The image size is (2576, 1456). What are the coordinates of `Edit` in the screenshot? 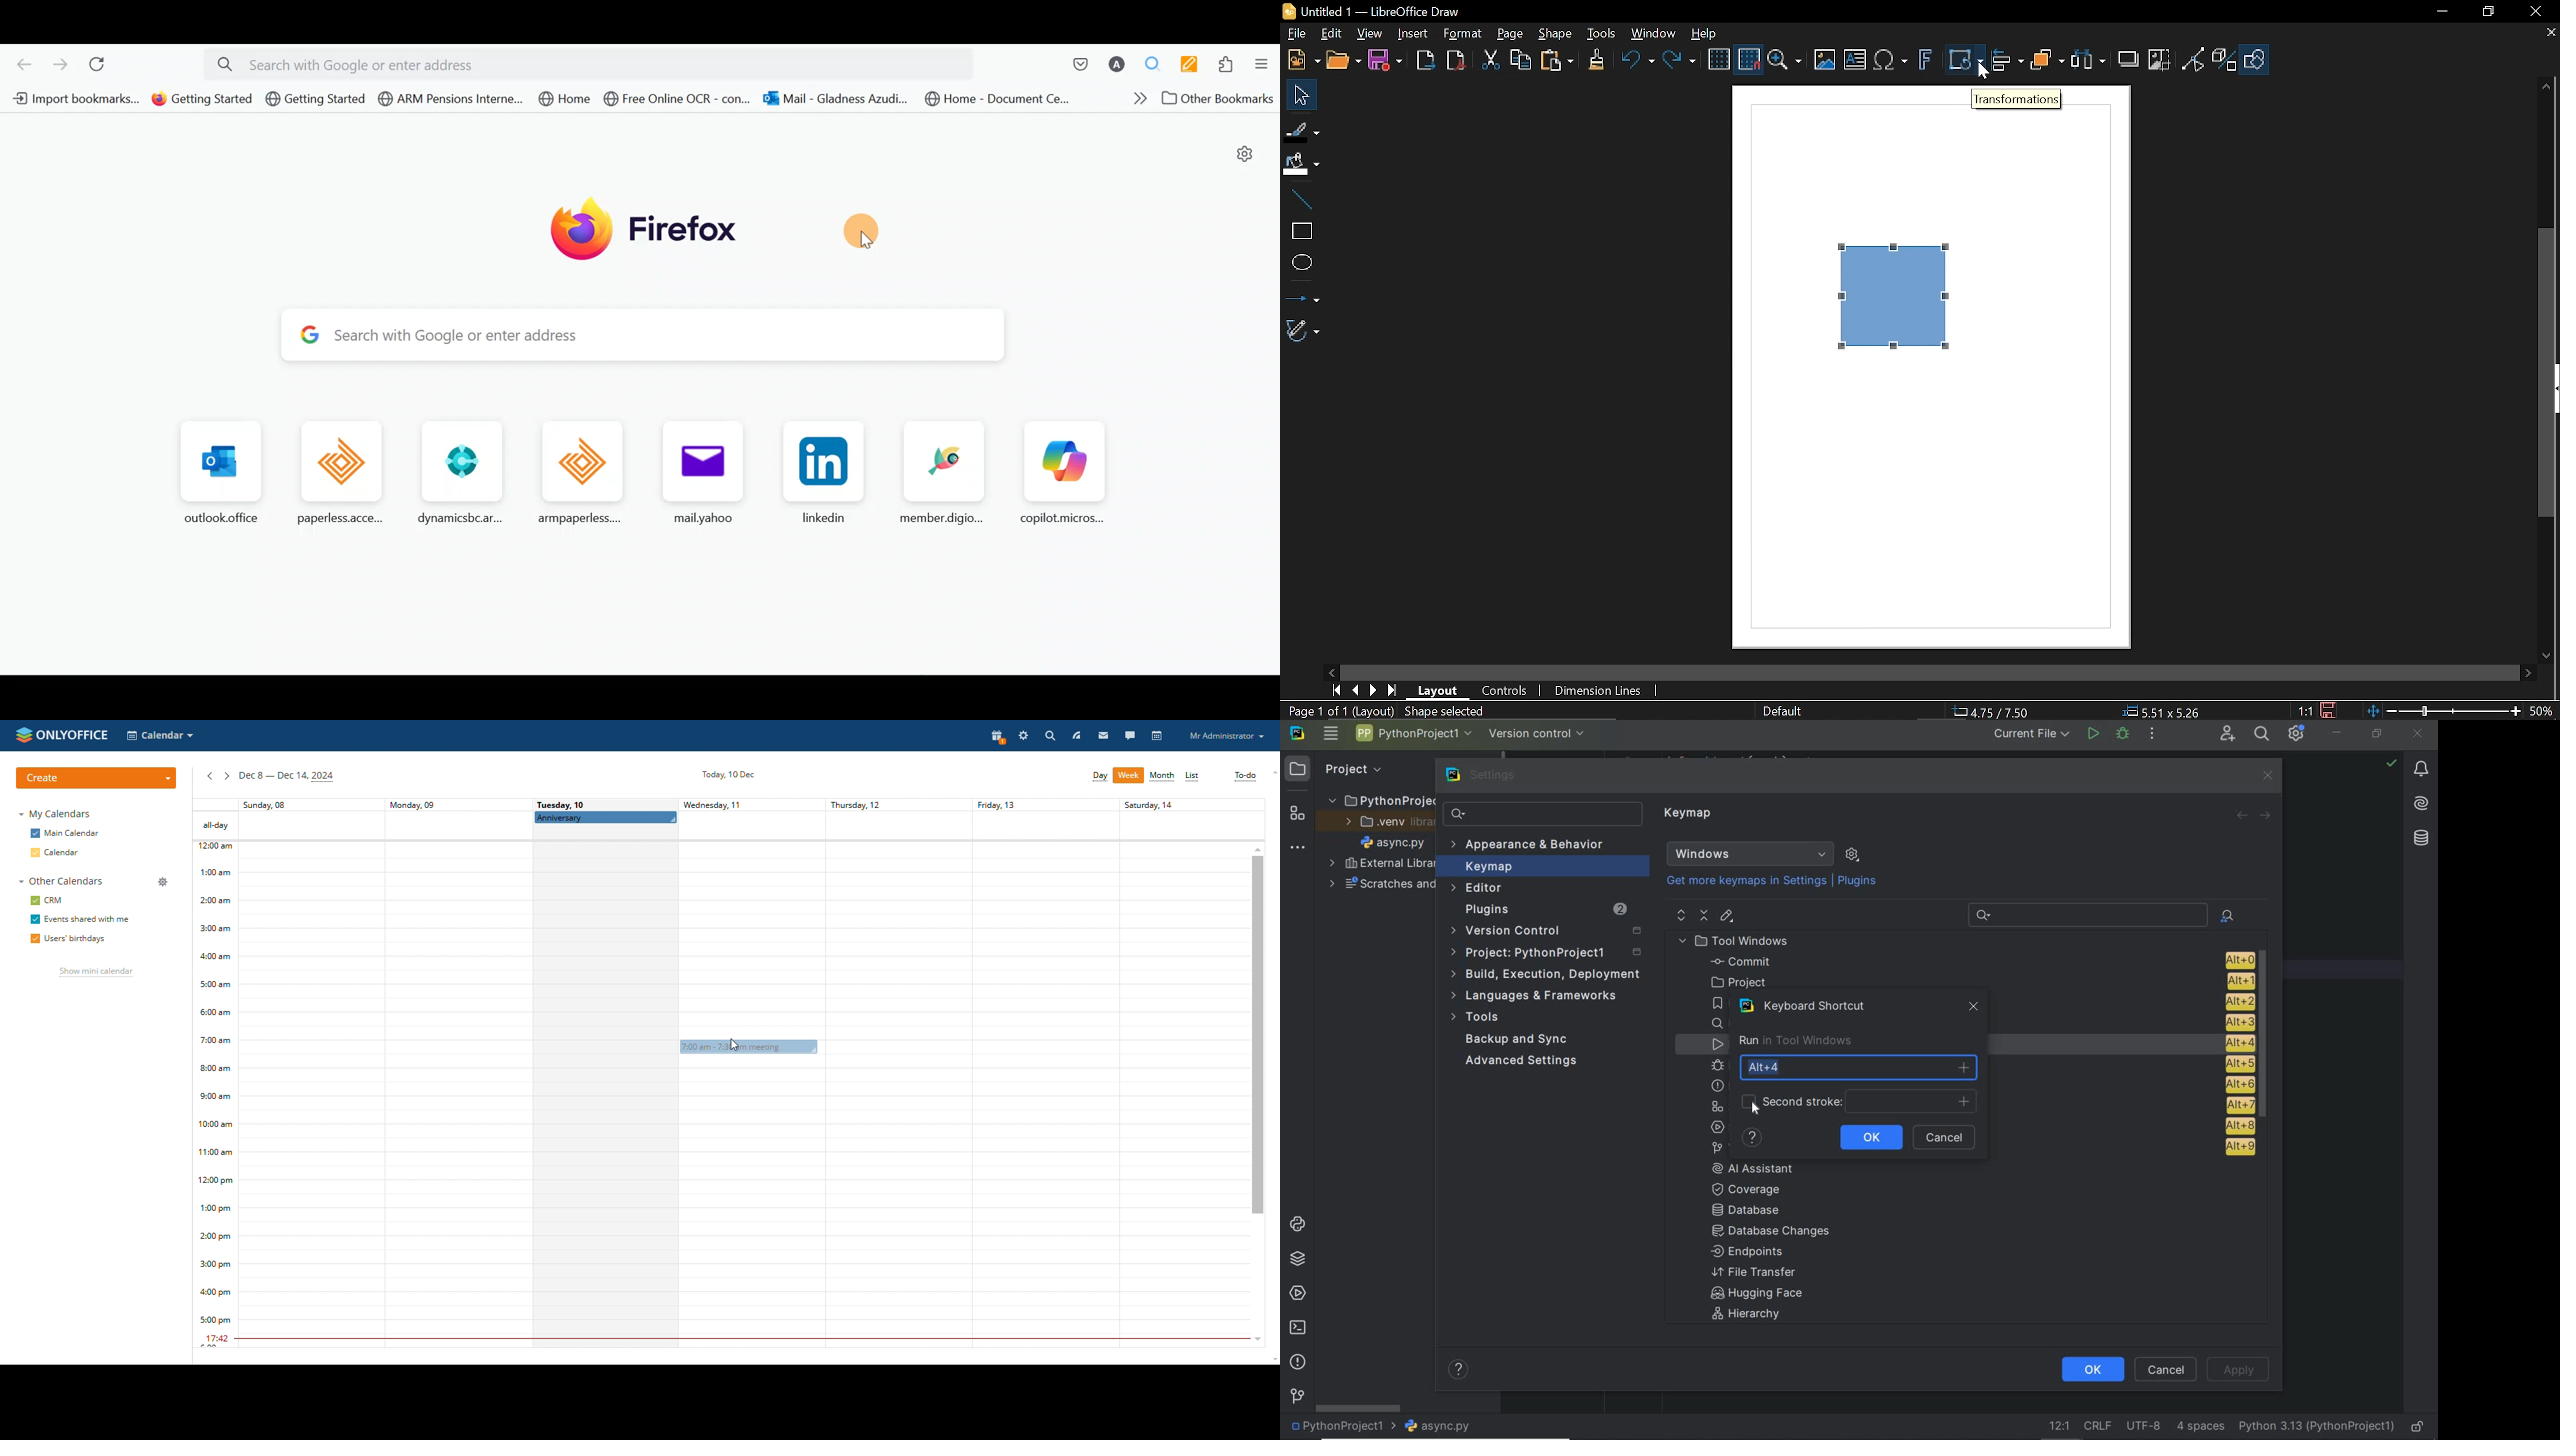 It's located at (1330, 35).